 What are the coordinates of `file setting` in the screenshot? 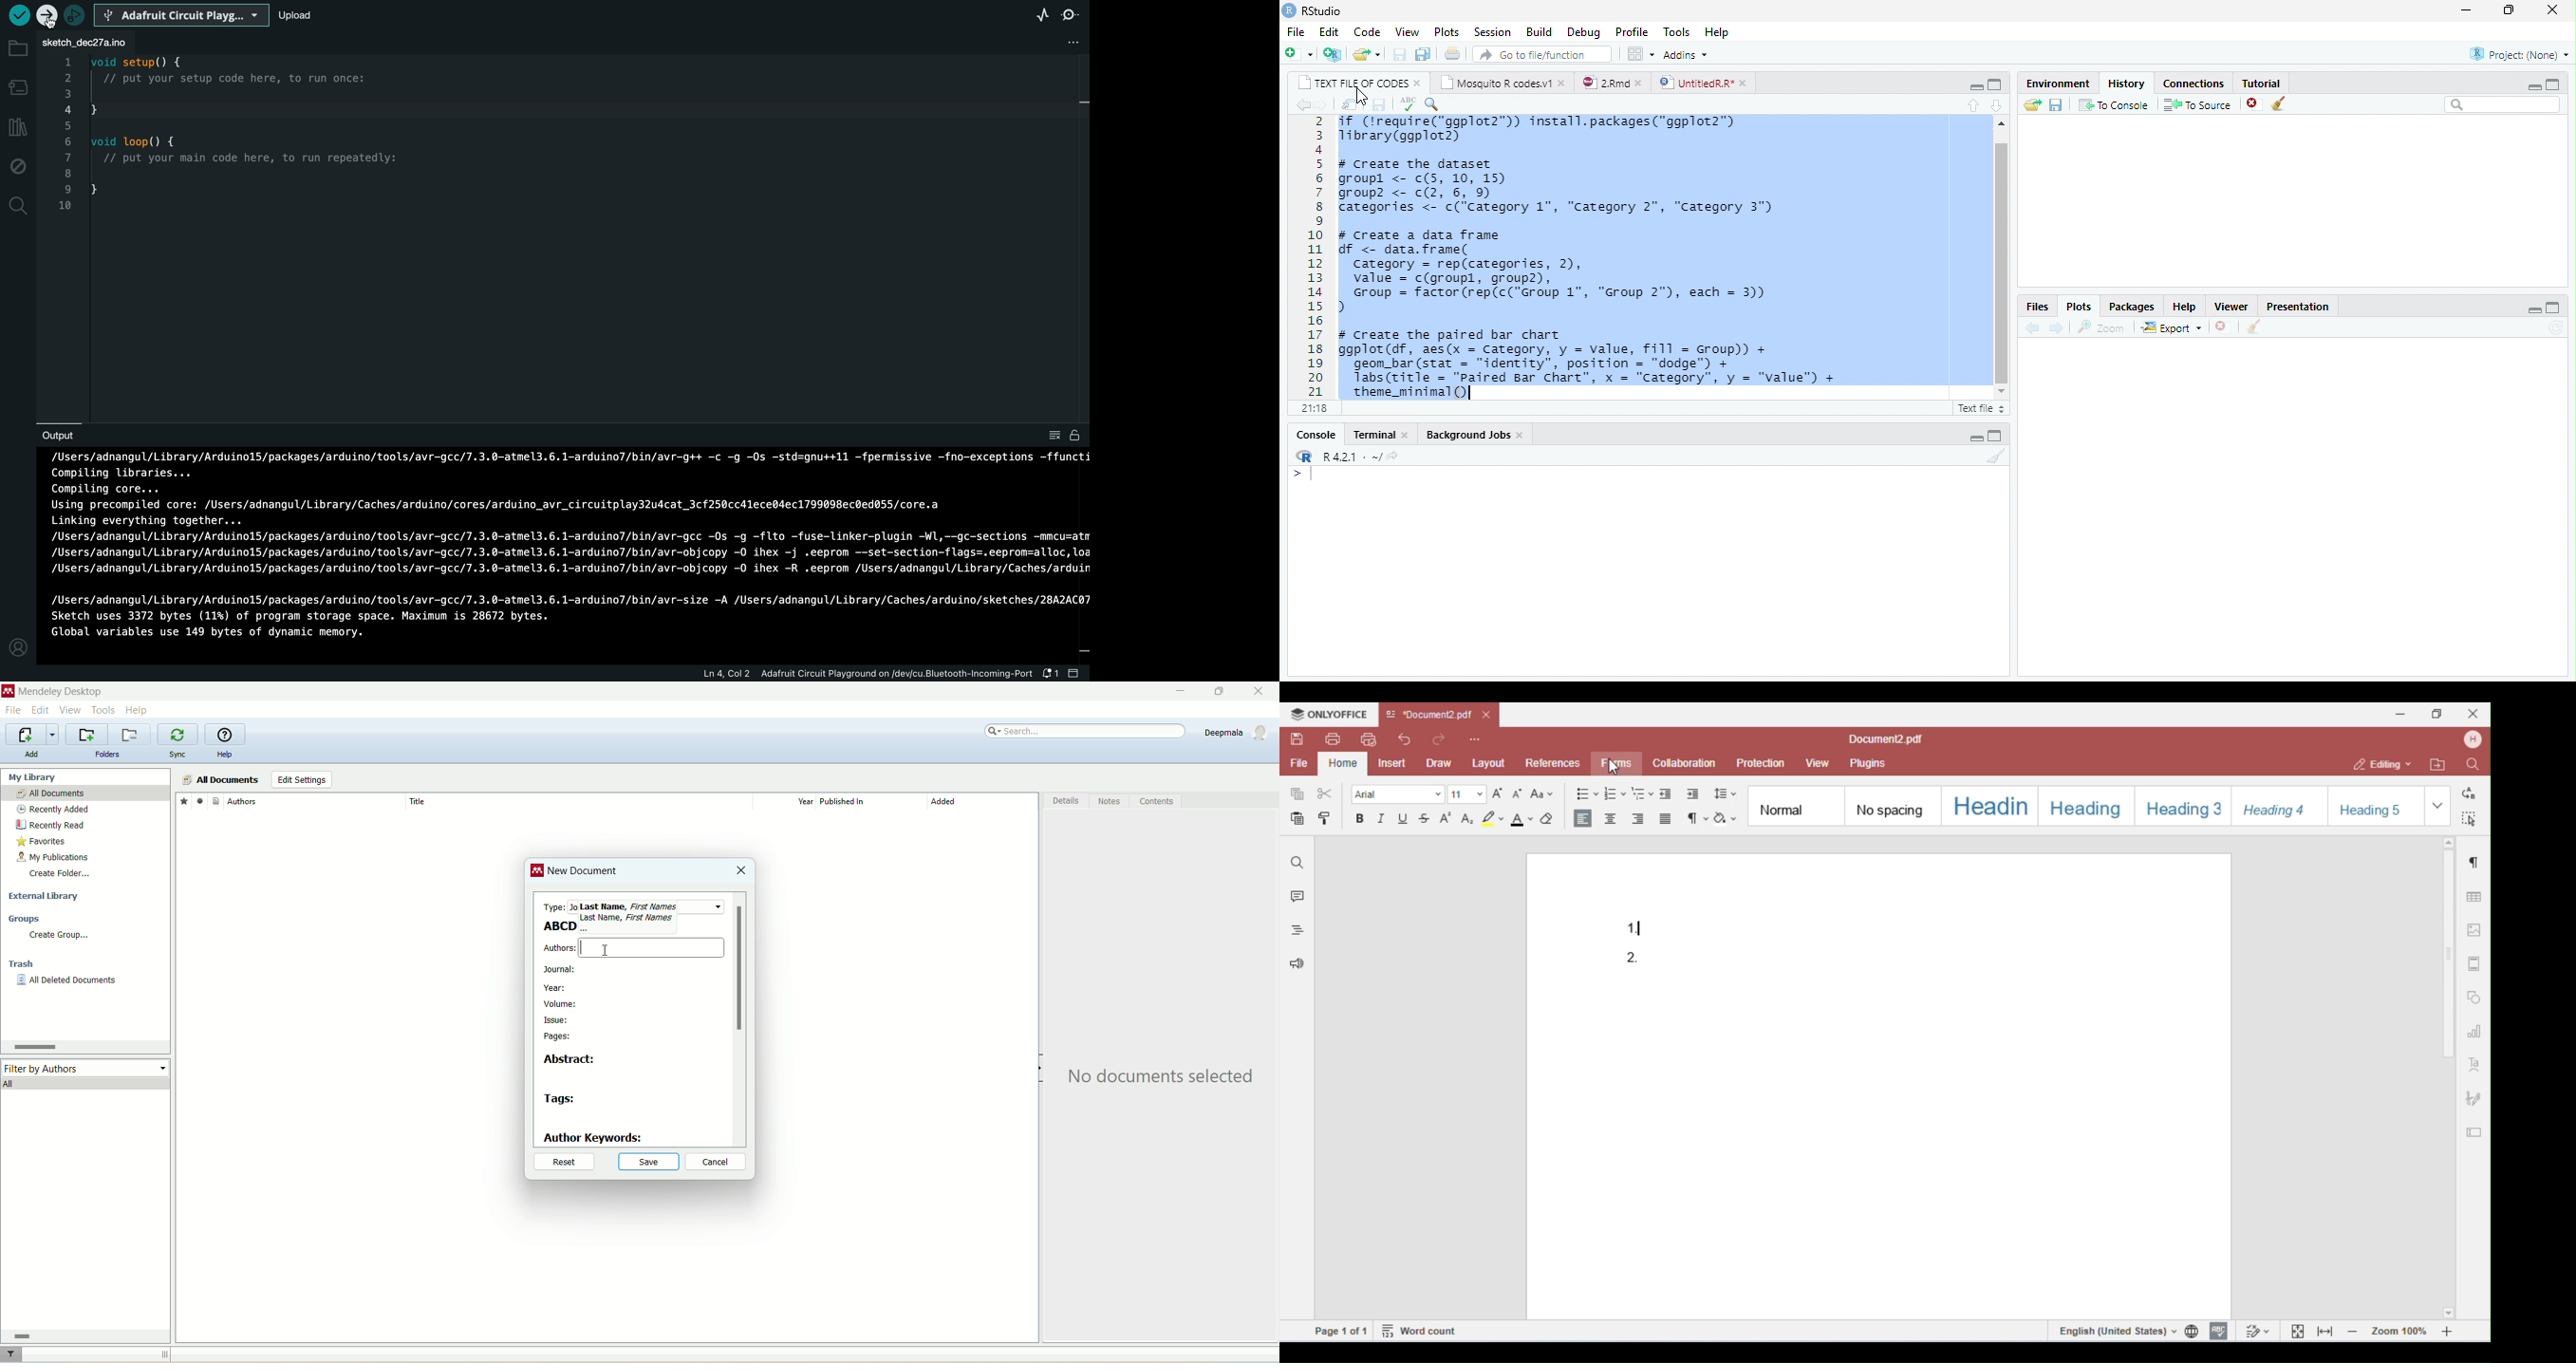 It's located at (1068, 43).